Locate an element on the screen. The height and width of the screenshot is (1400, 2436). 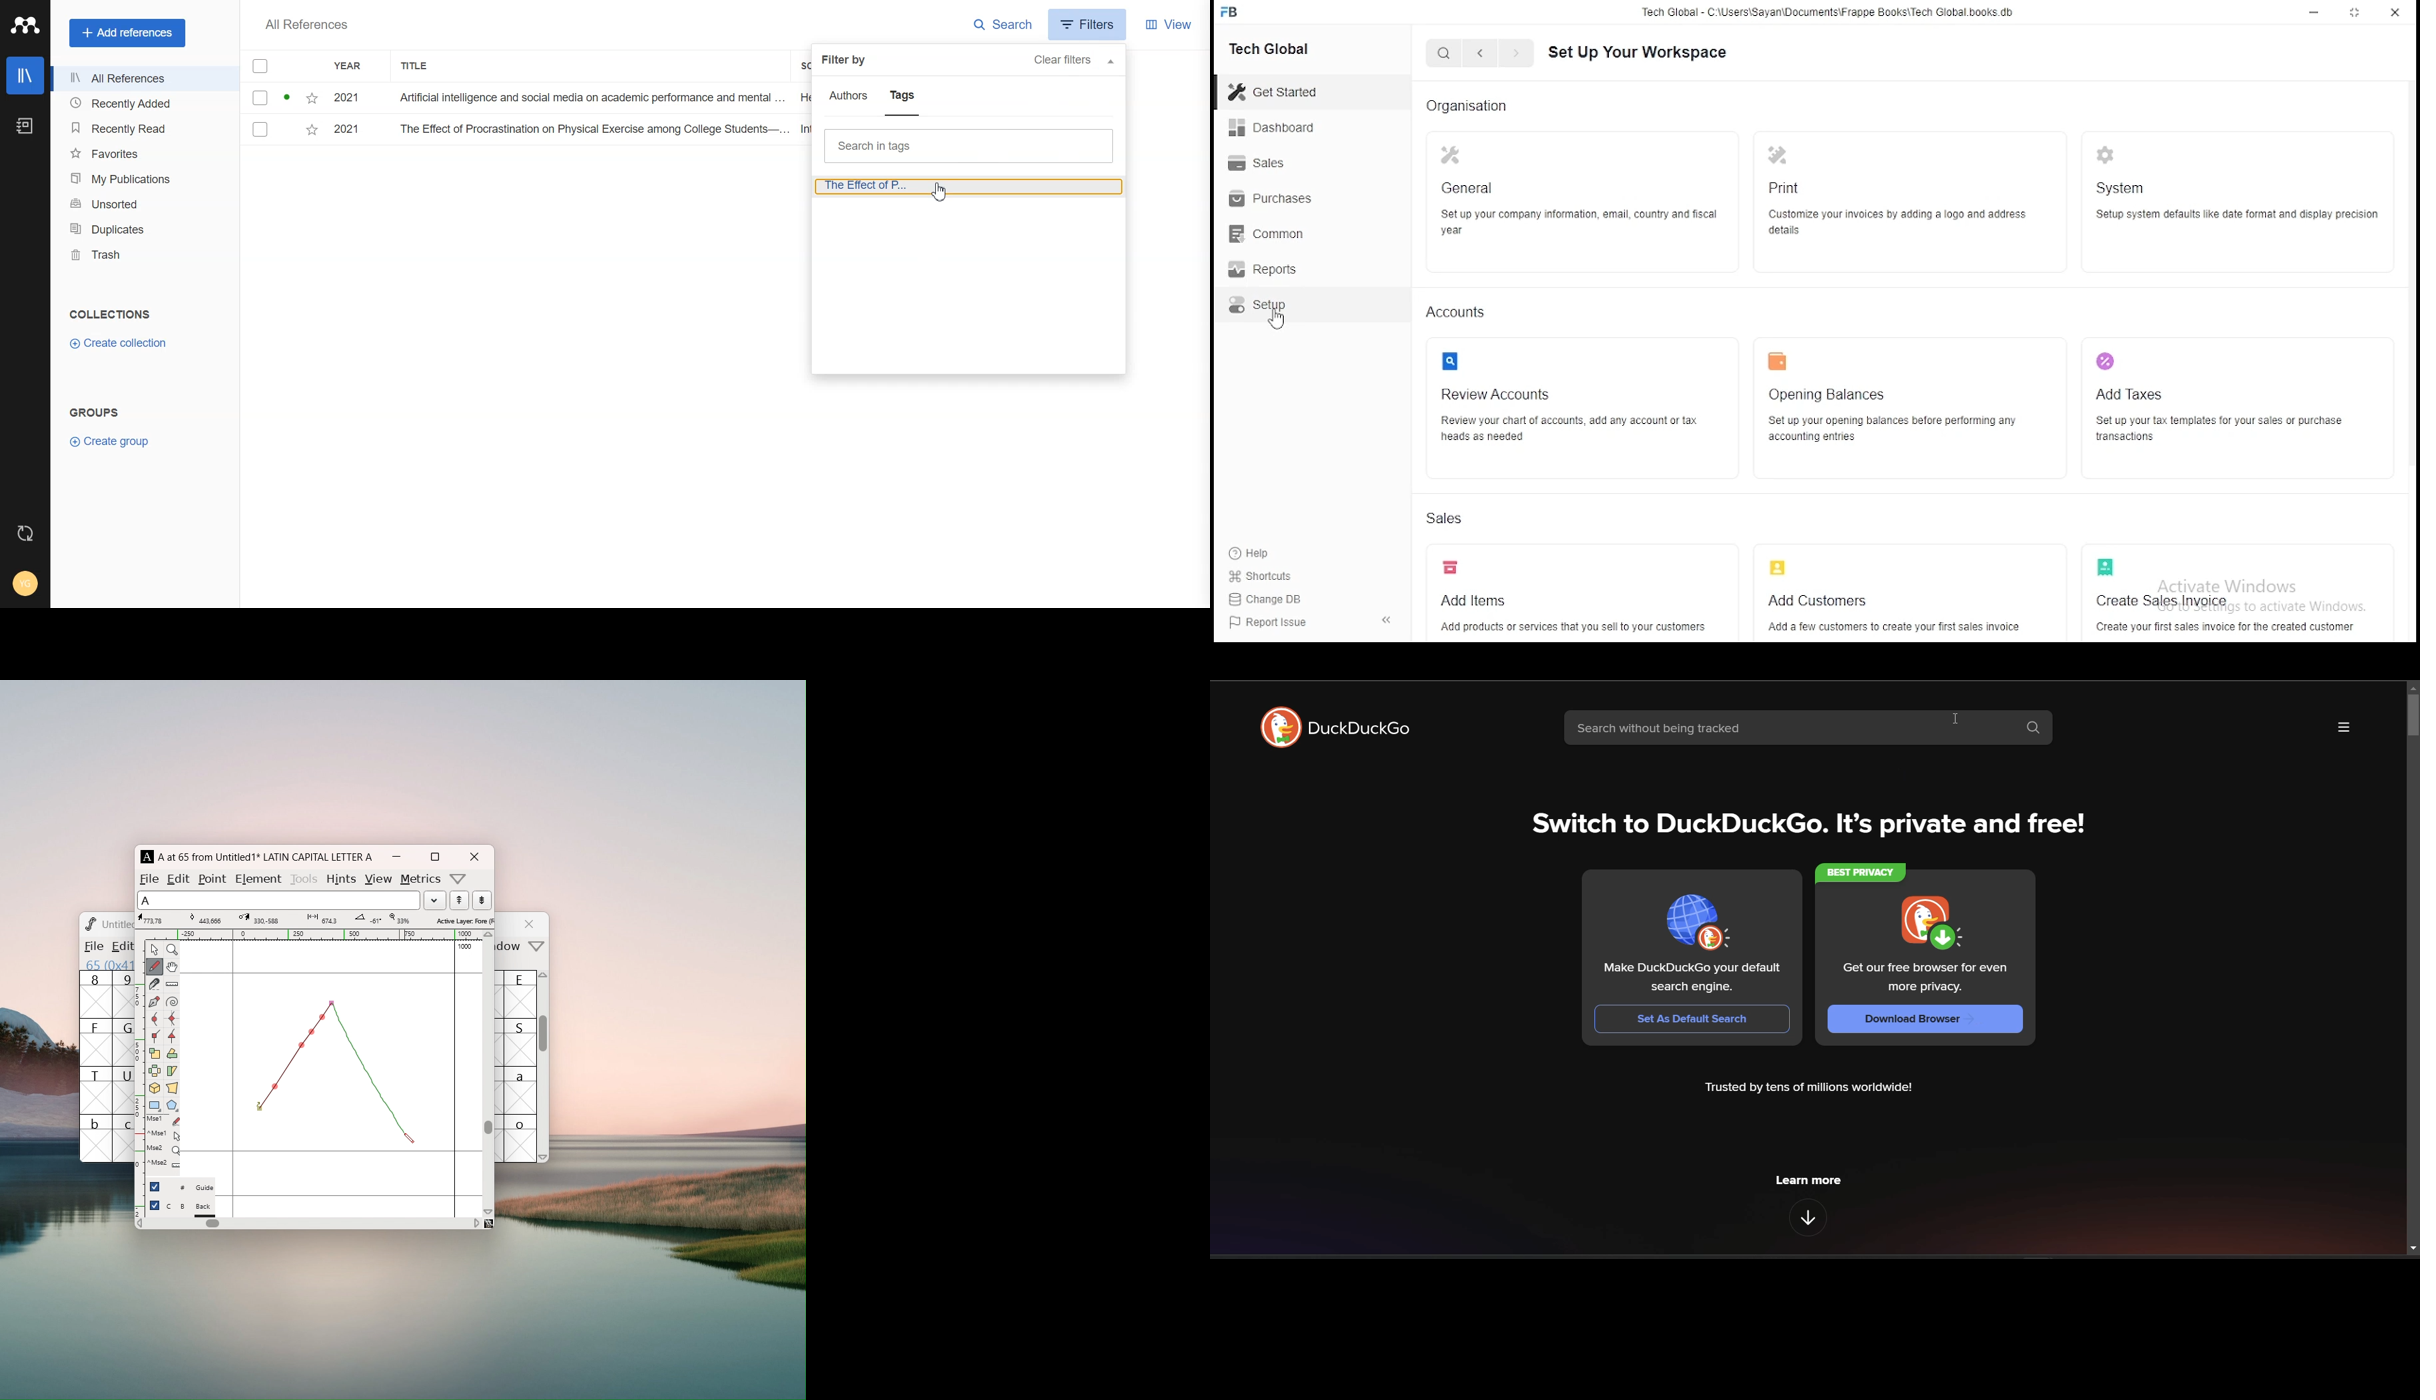
perspective transformation is located at coordinates (172, 1089).